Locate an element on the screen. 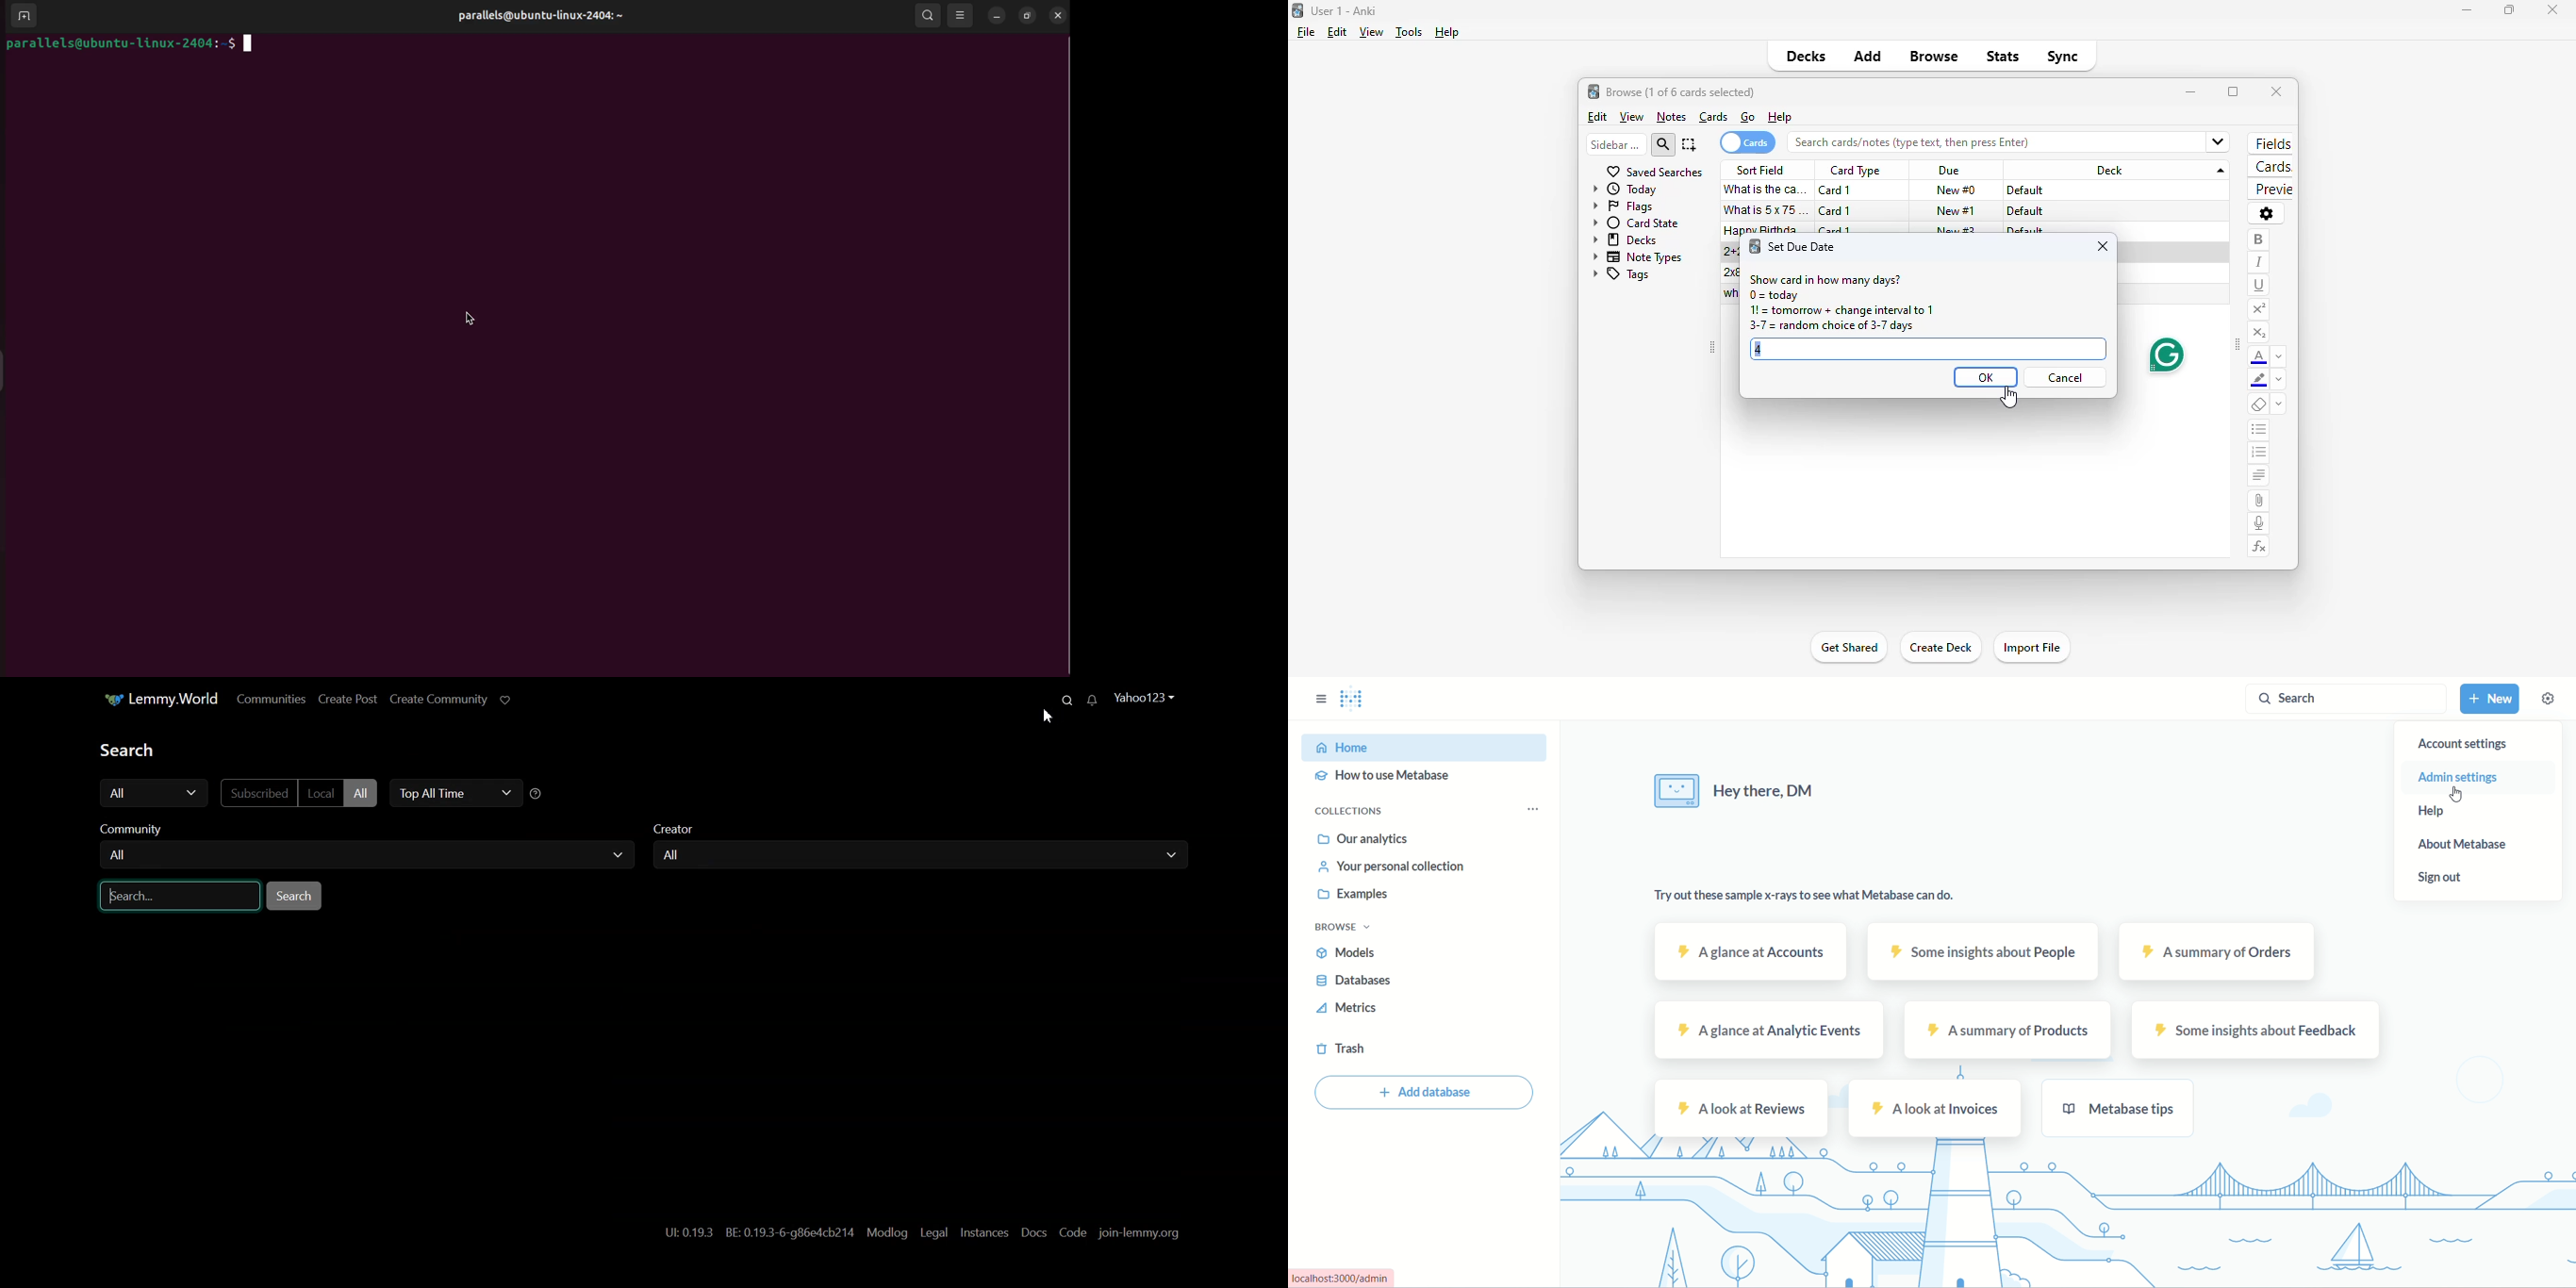 The height and width of the screenshot is (1288, 2576). Search cards/notes (type text, then press Enter) is located at coordinates (2011, 141).